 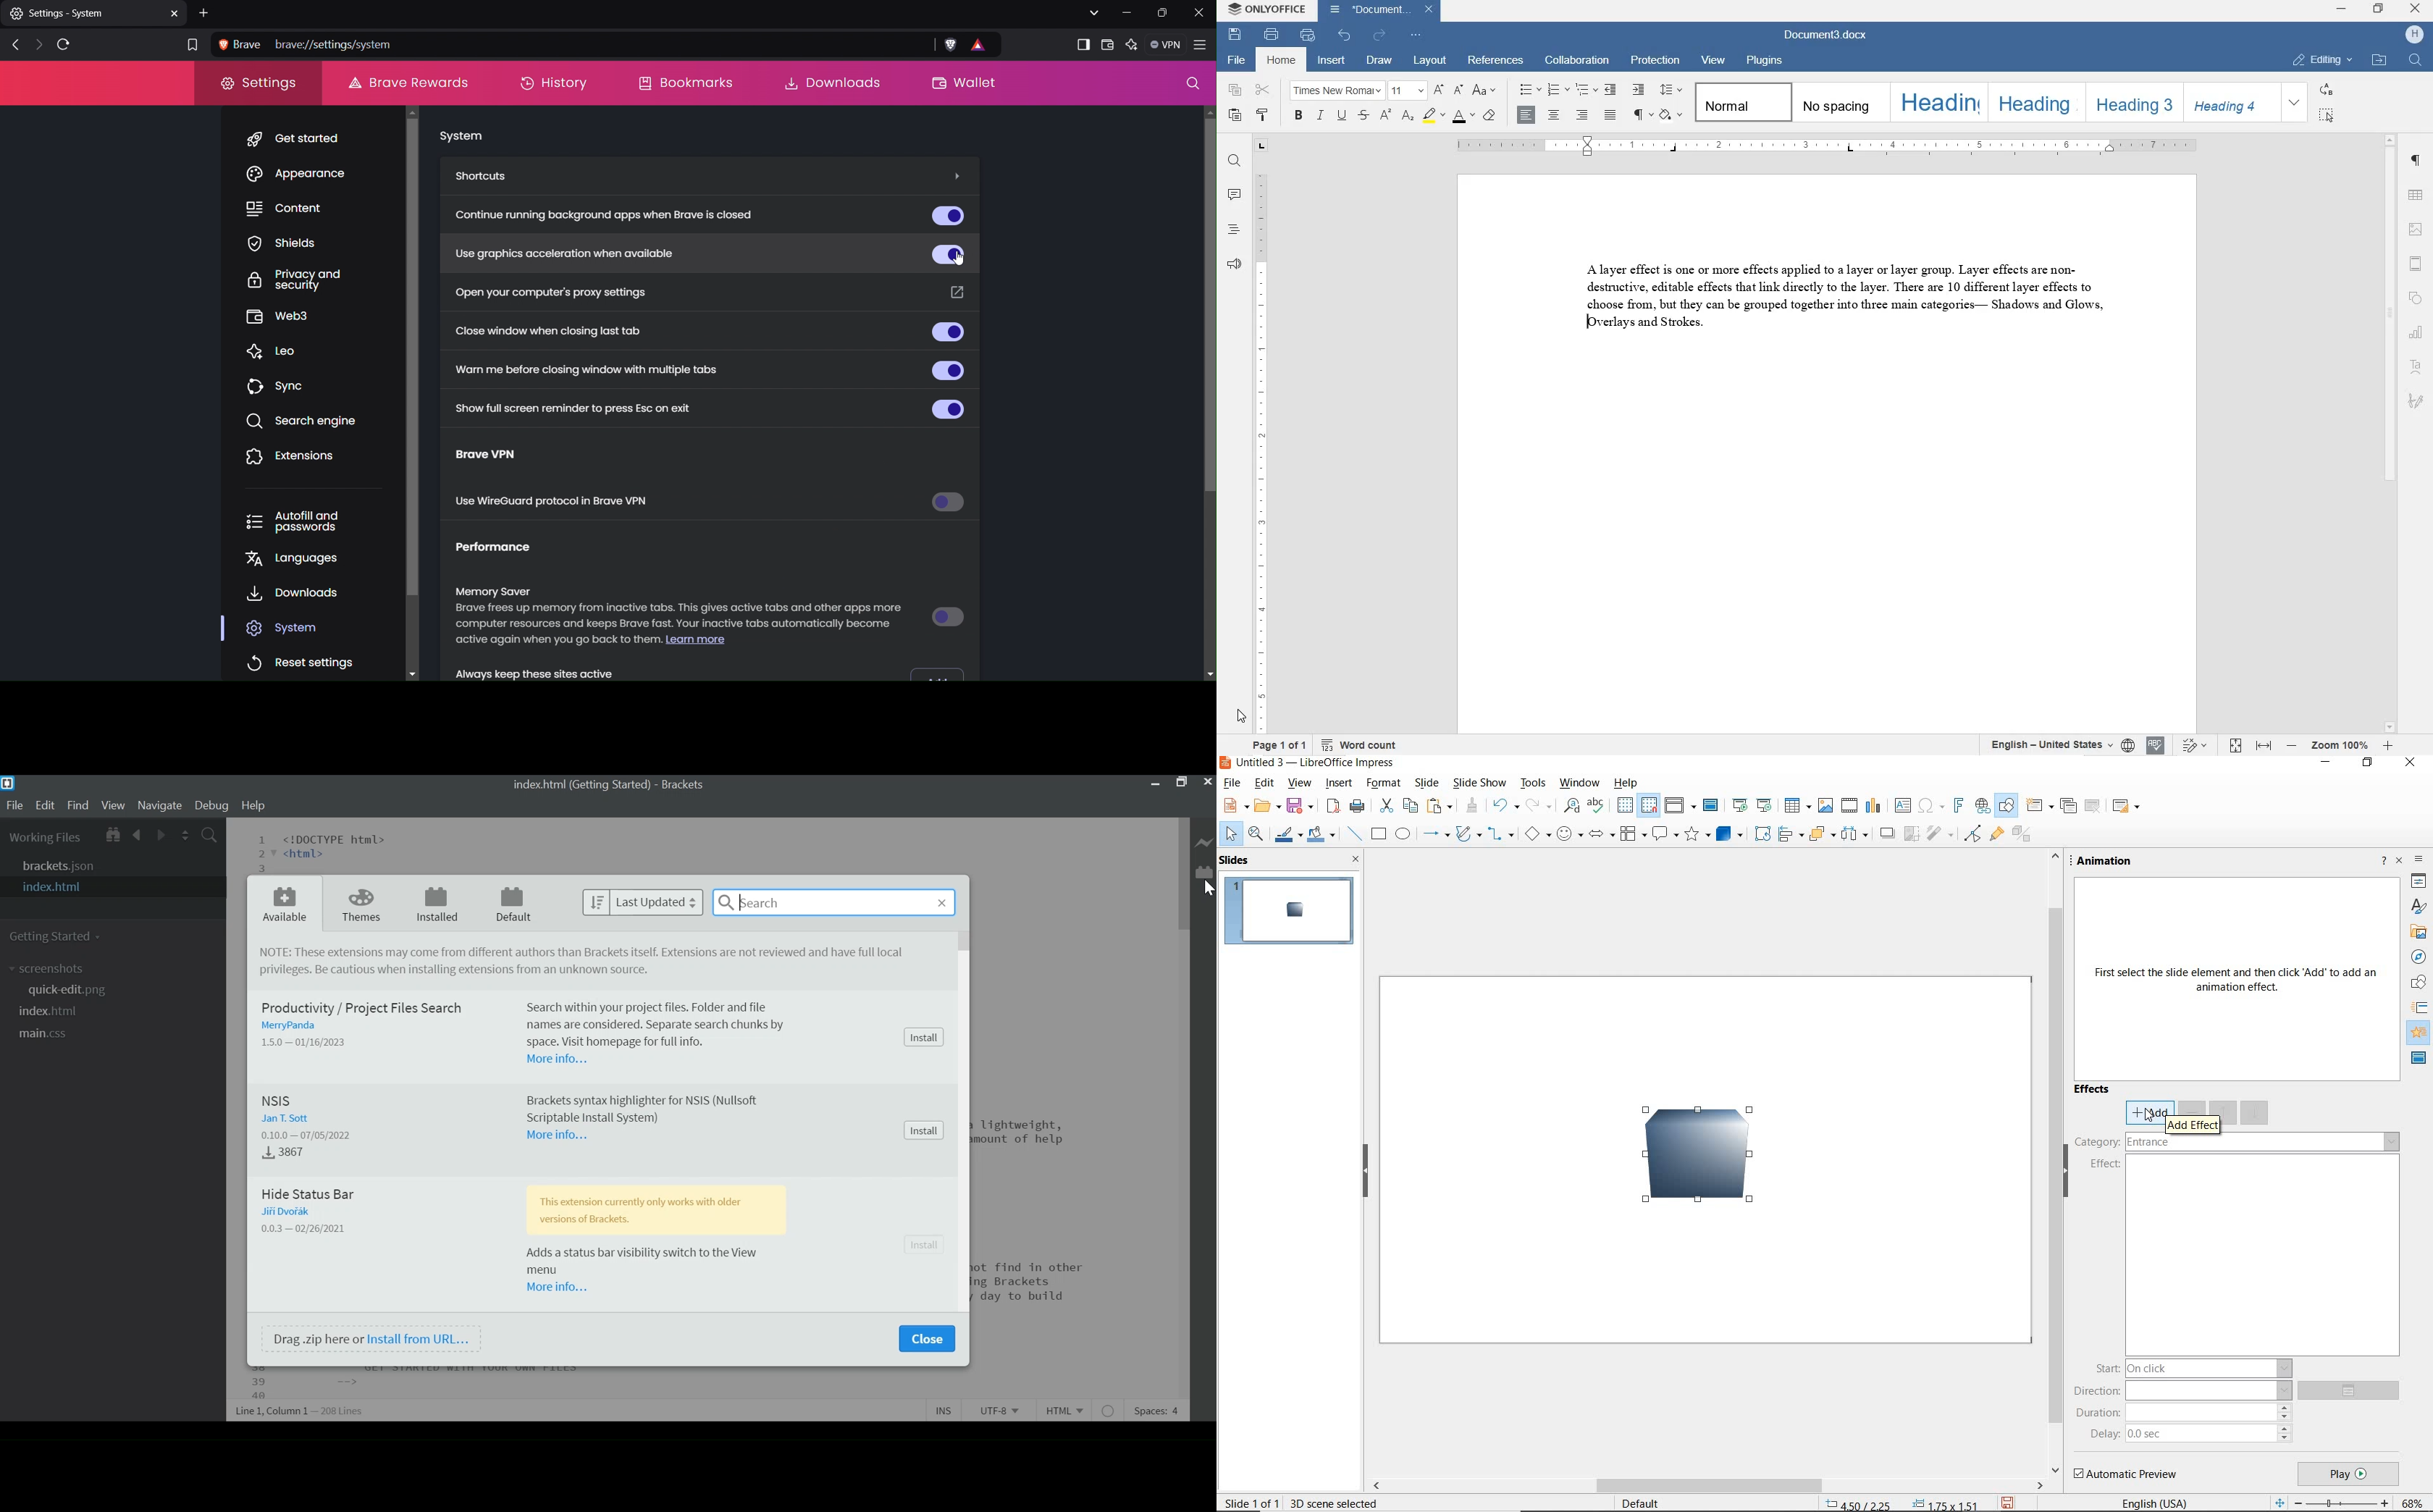 I want to click on delay, so click(x=2190, y=1433).